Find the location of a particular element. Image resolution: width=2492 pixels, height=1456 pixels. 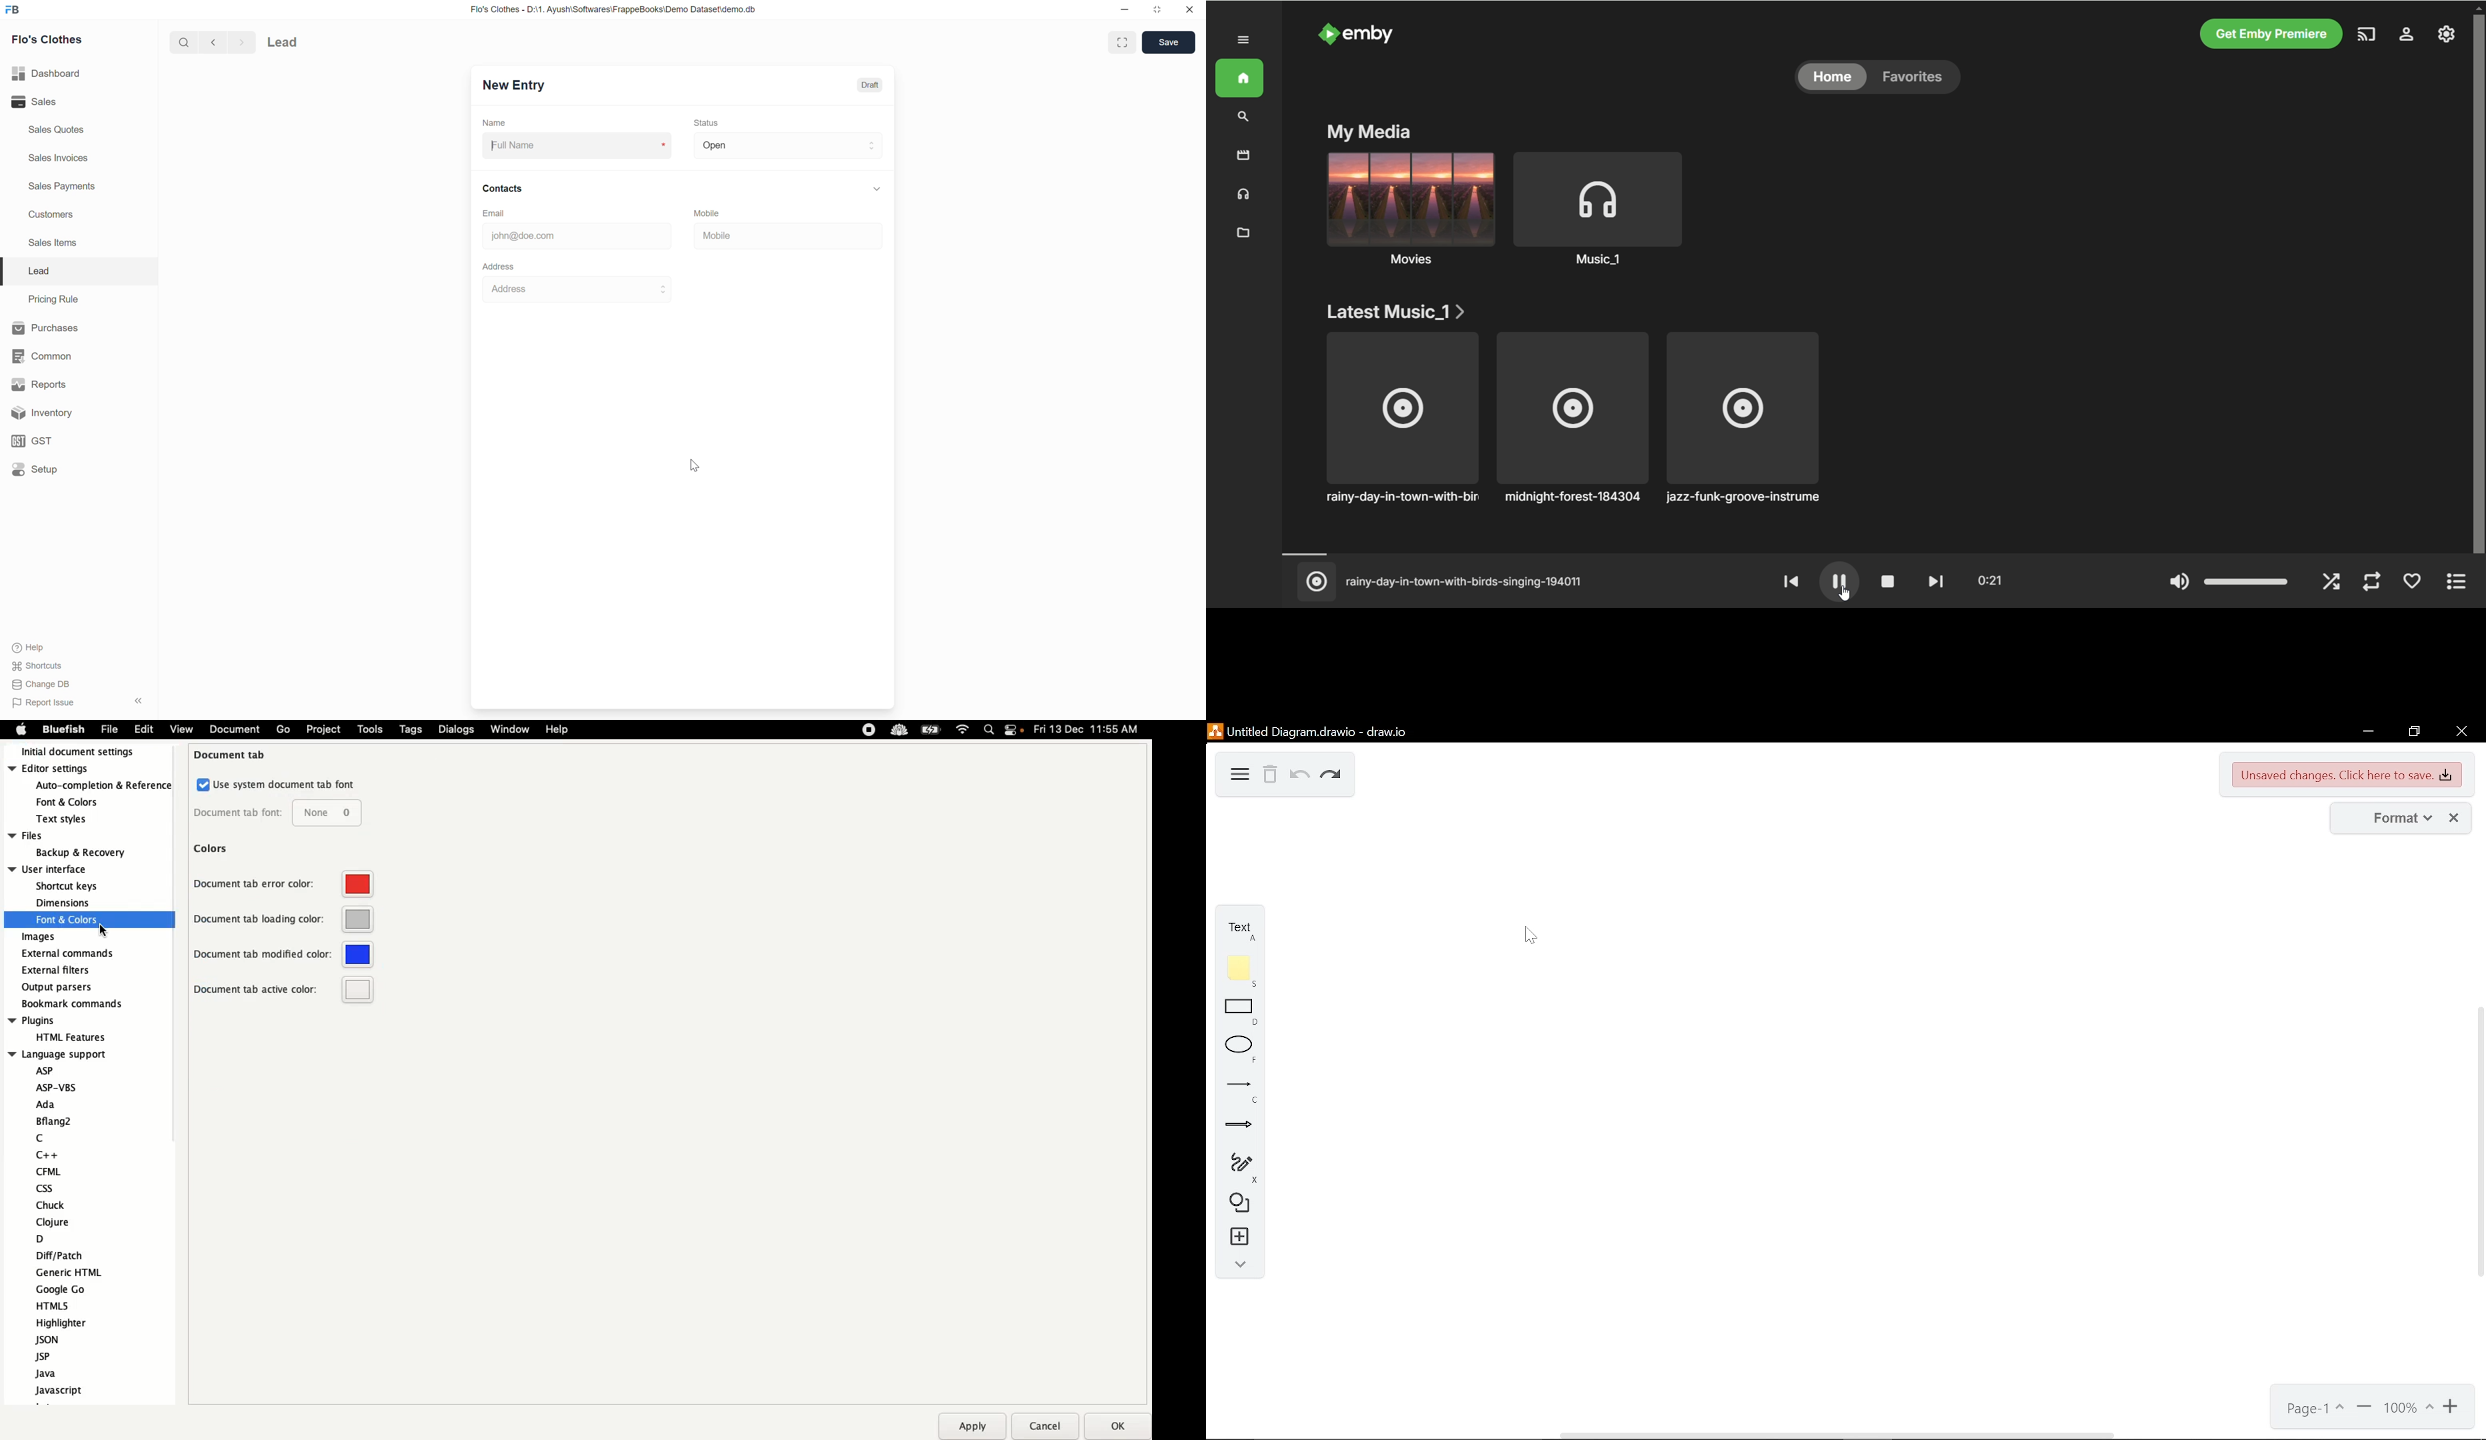

Lead is located at coordinates (296, 41).